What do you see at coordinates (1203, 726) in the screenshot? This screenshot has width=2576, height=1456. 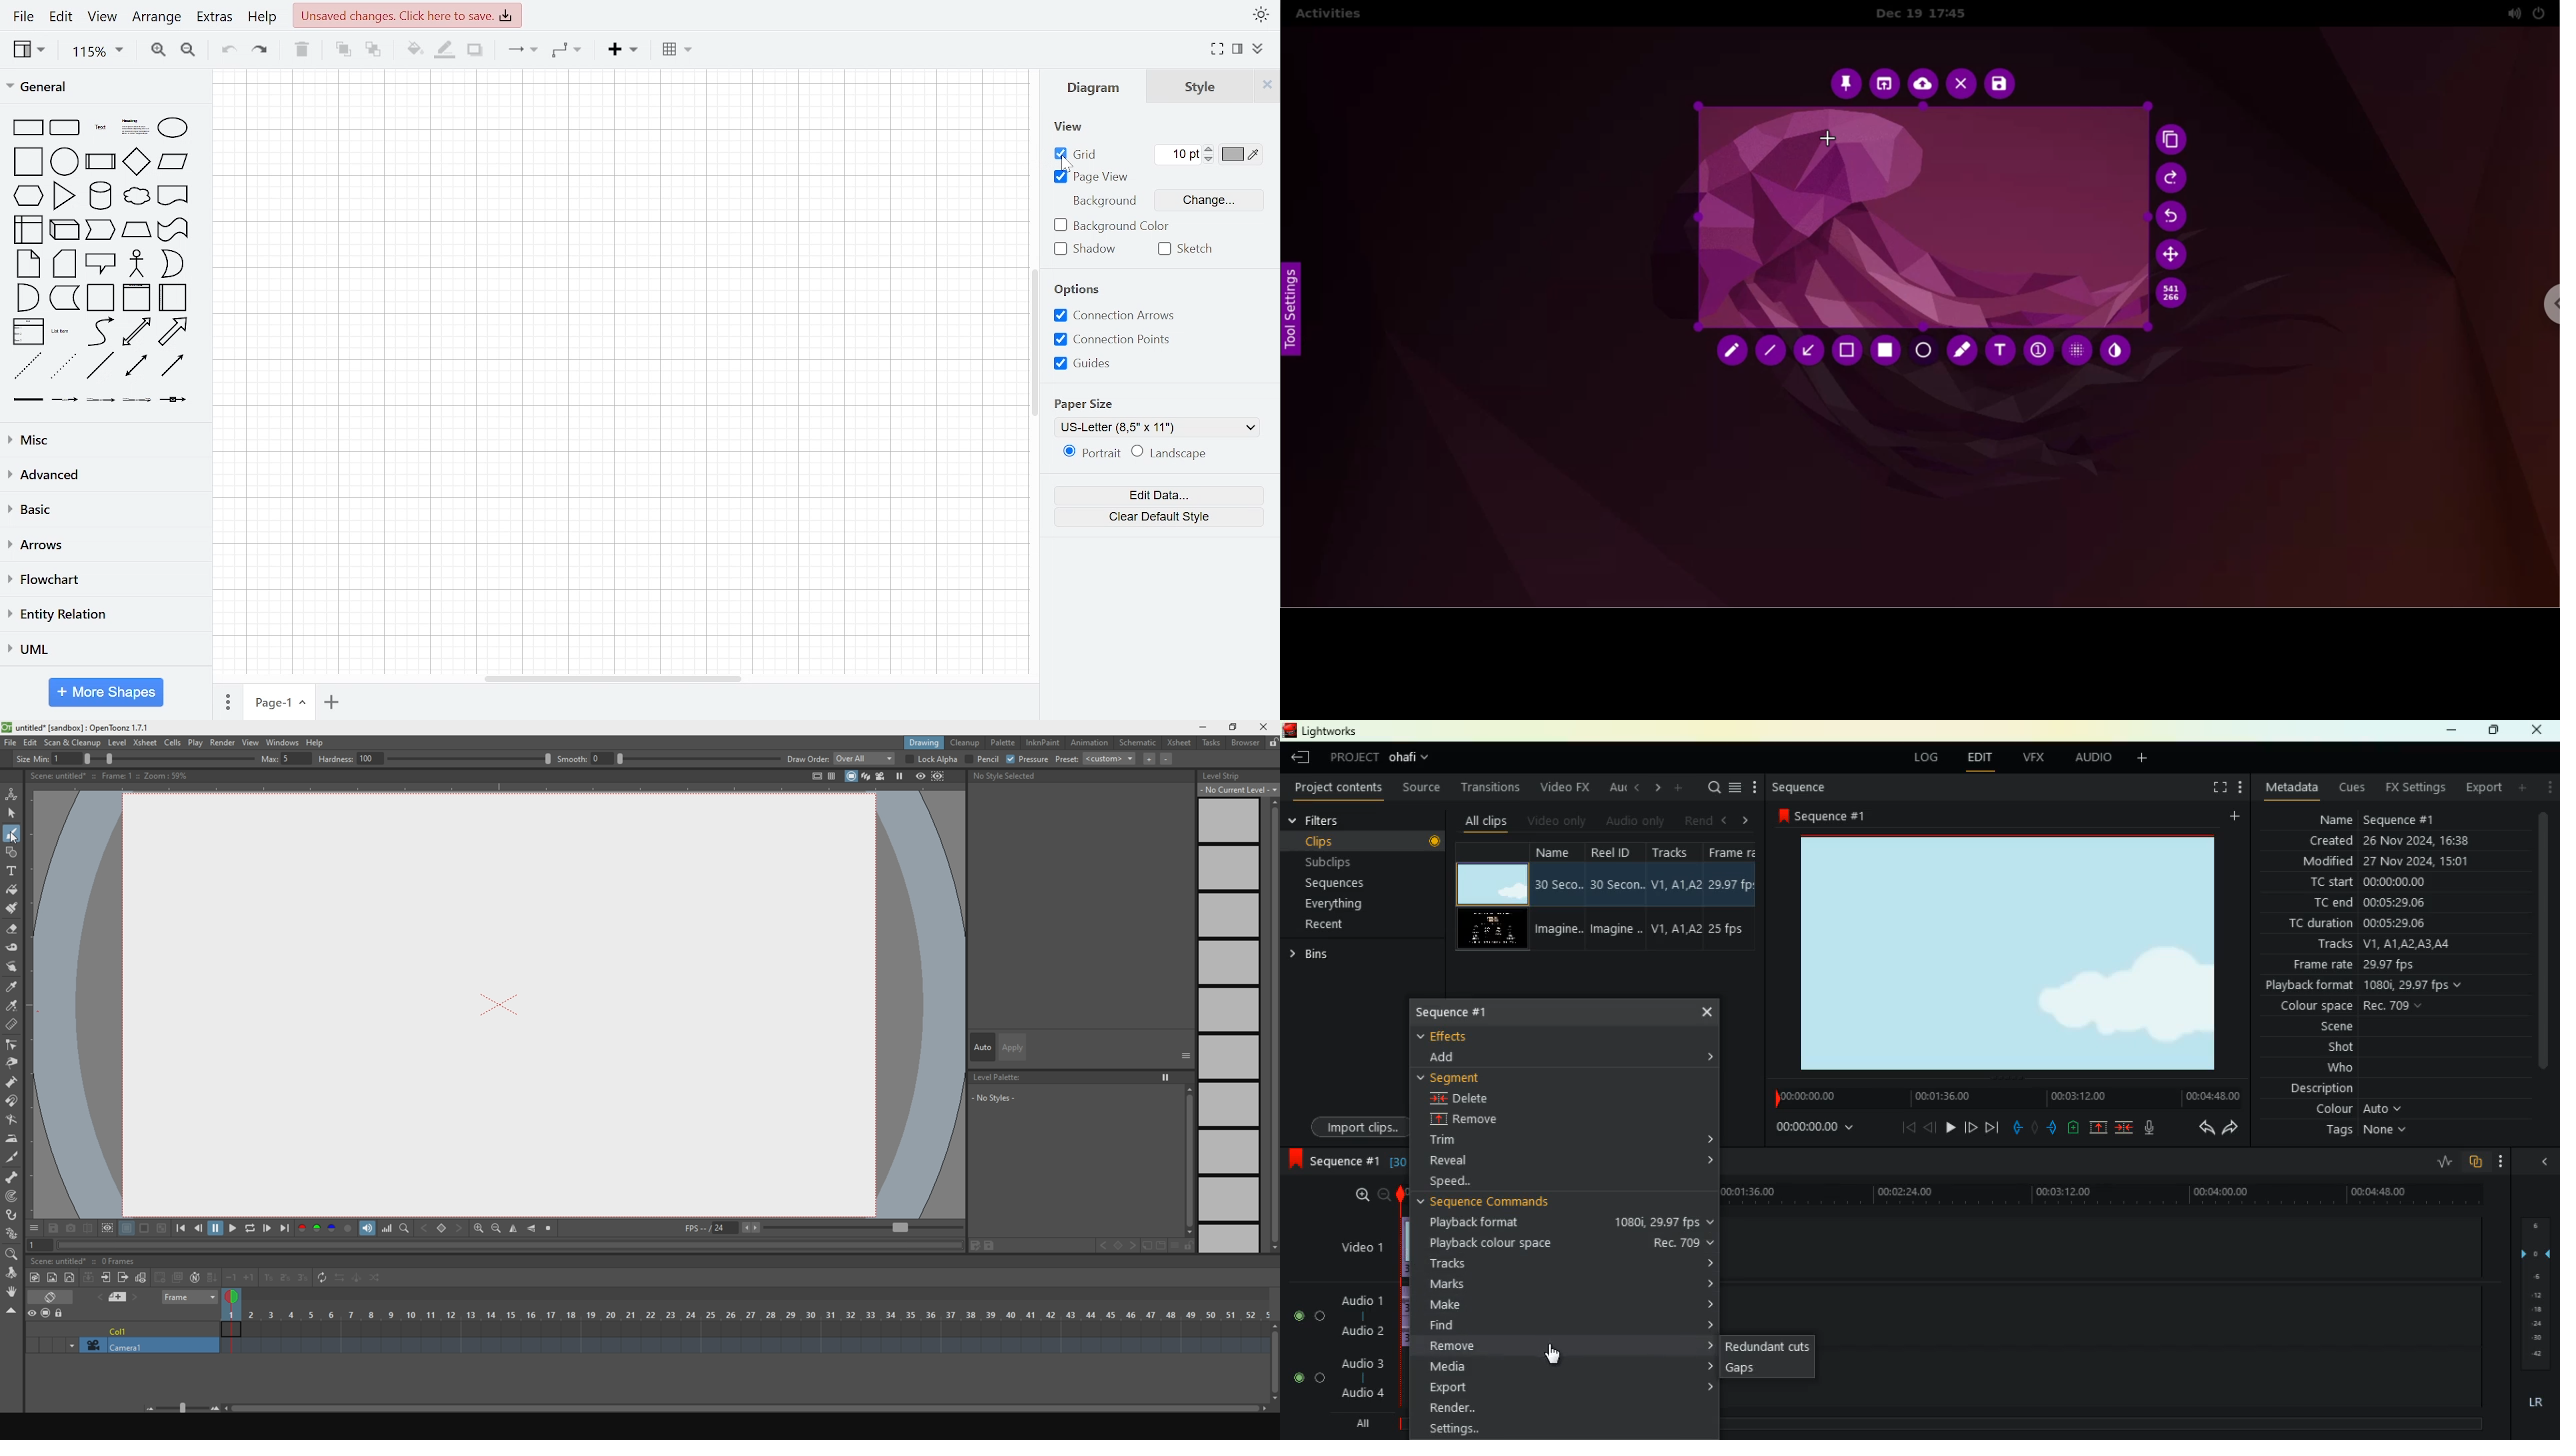 I see `minimize` at bounding box center [1203, 726].